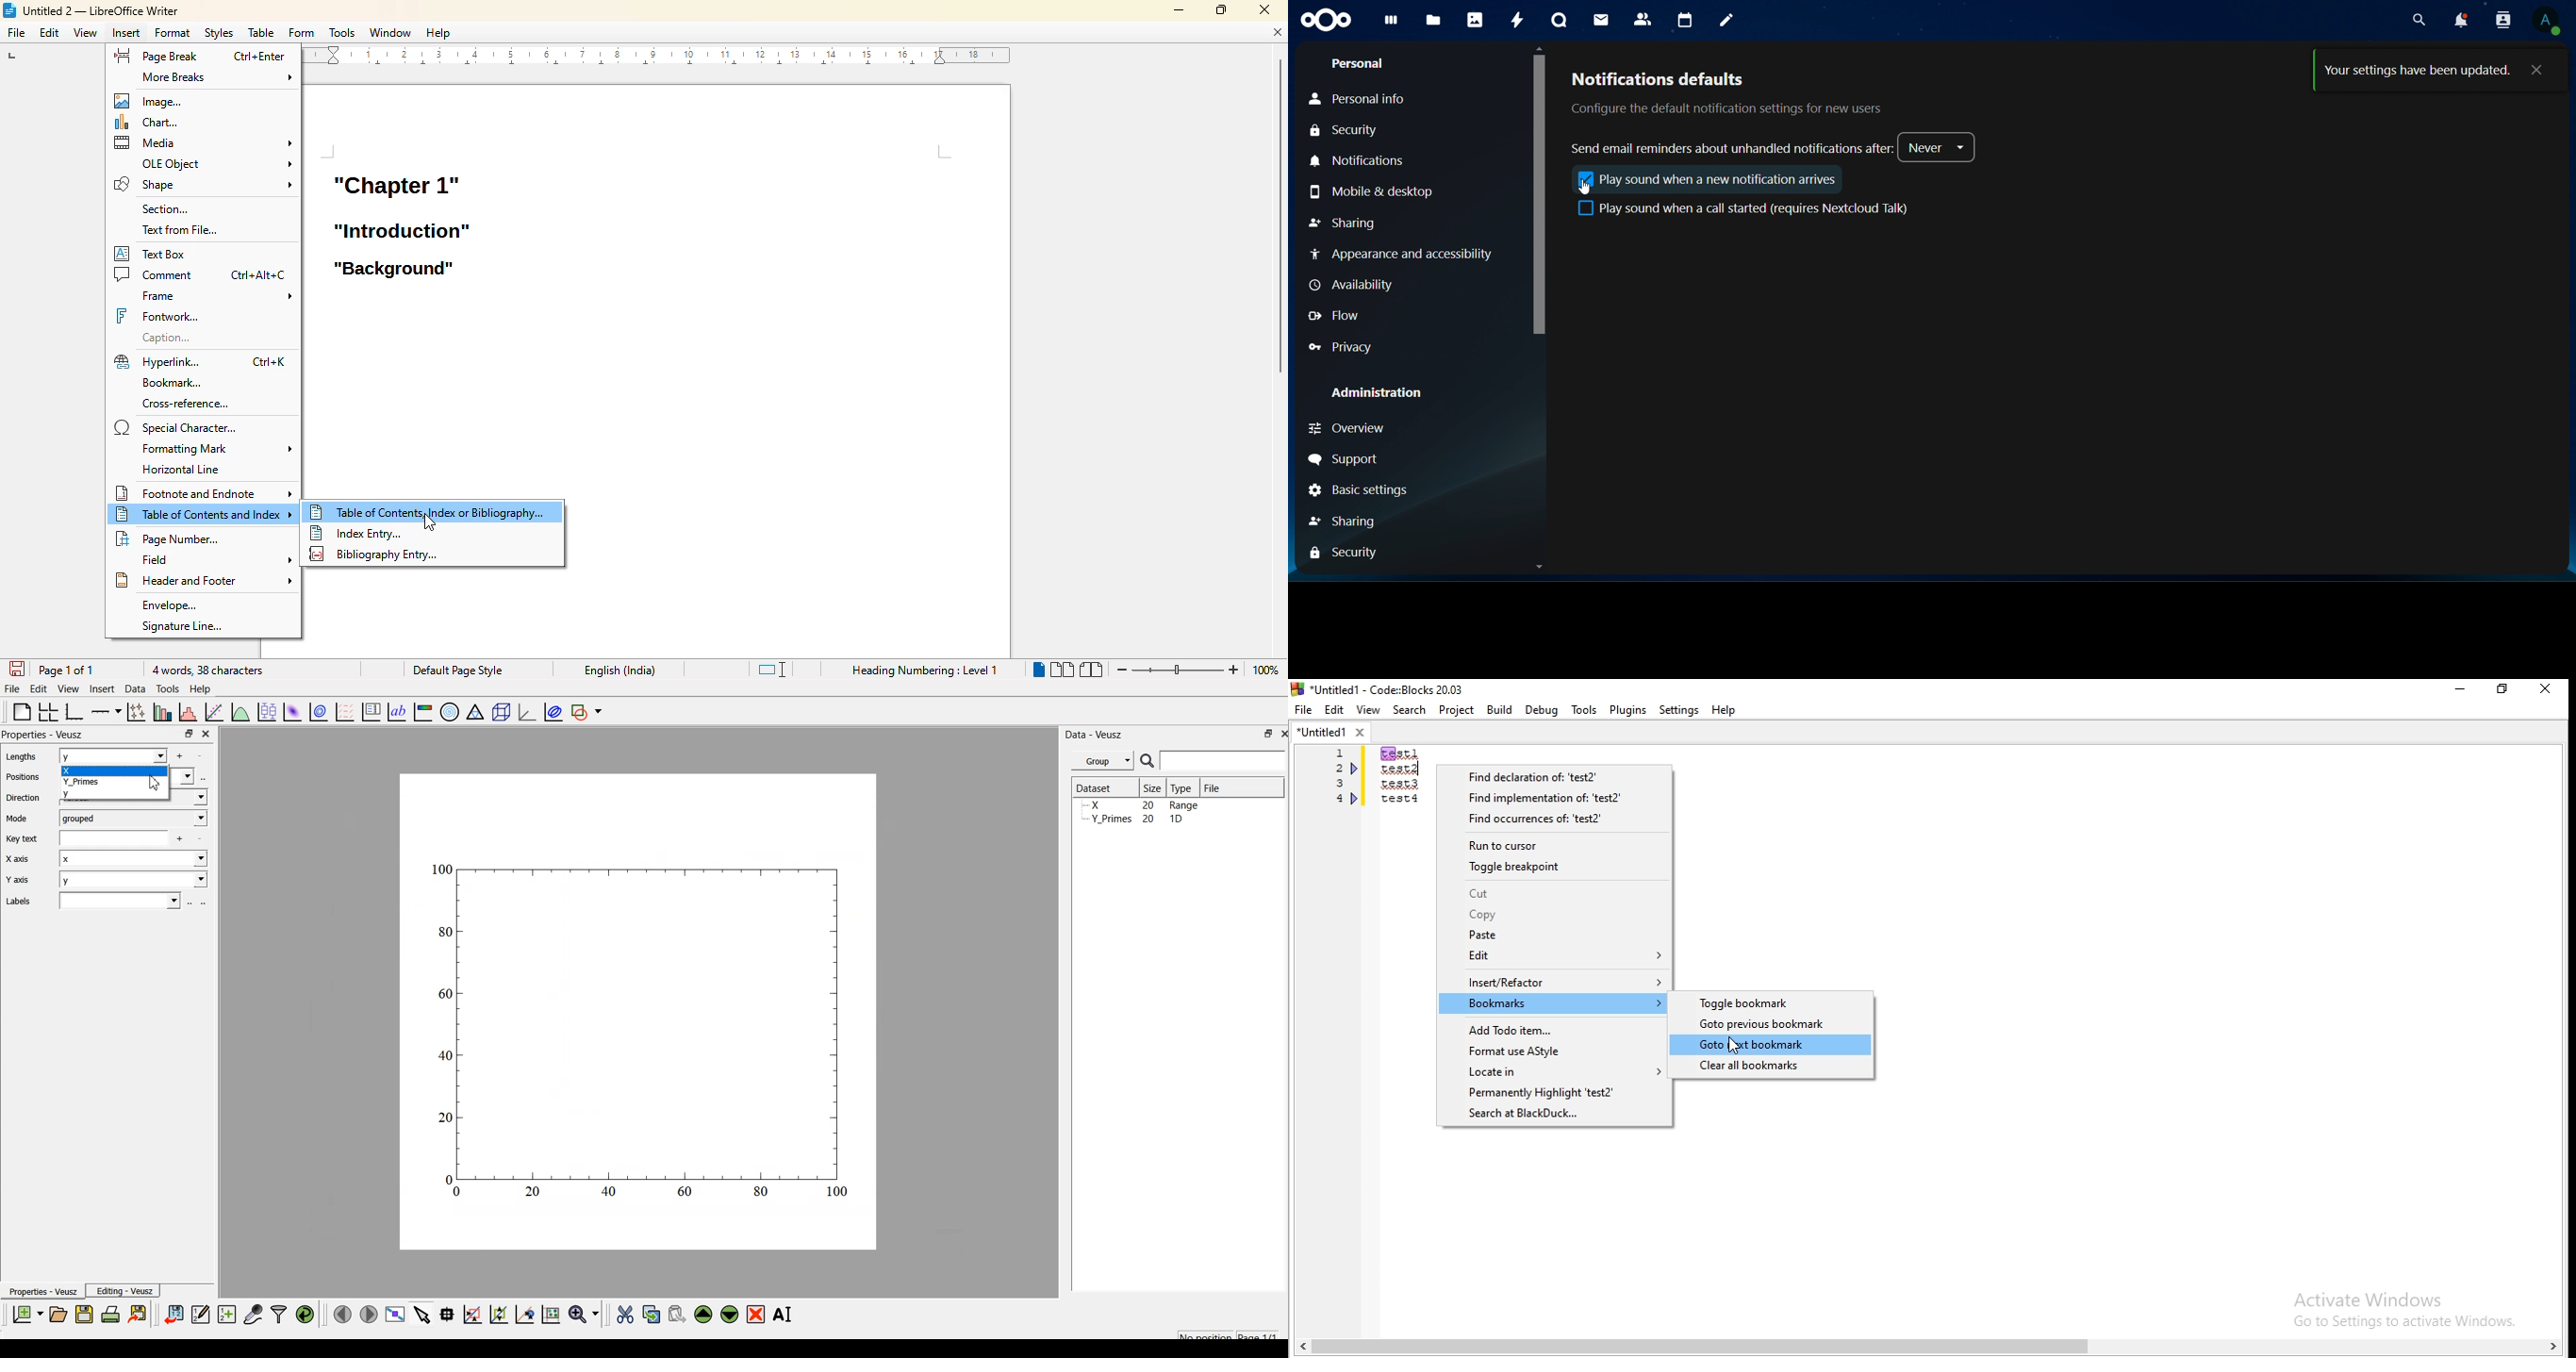 The height and width of the screenshot is (1372, 2576). What do you see at coordinates (429, 522) in the screenshot?
I see `cursor` at bounding box center [429, 522].